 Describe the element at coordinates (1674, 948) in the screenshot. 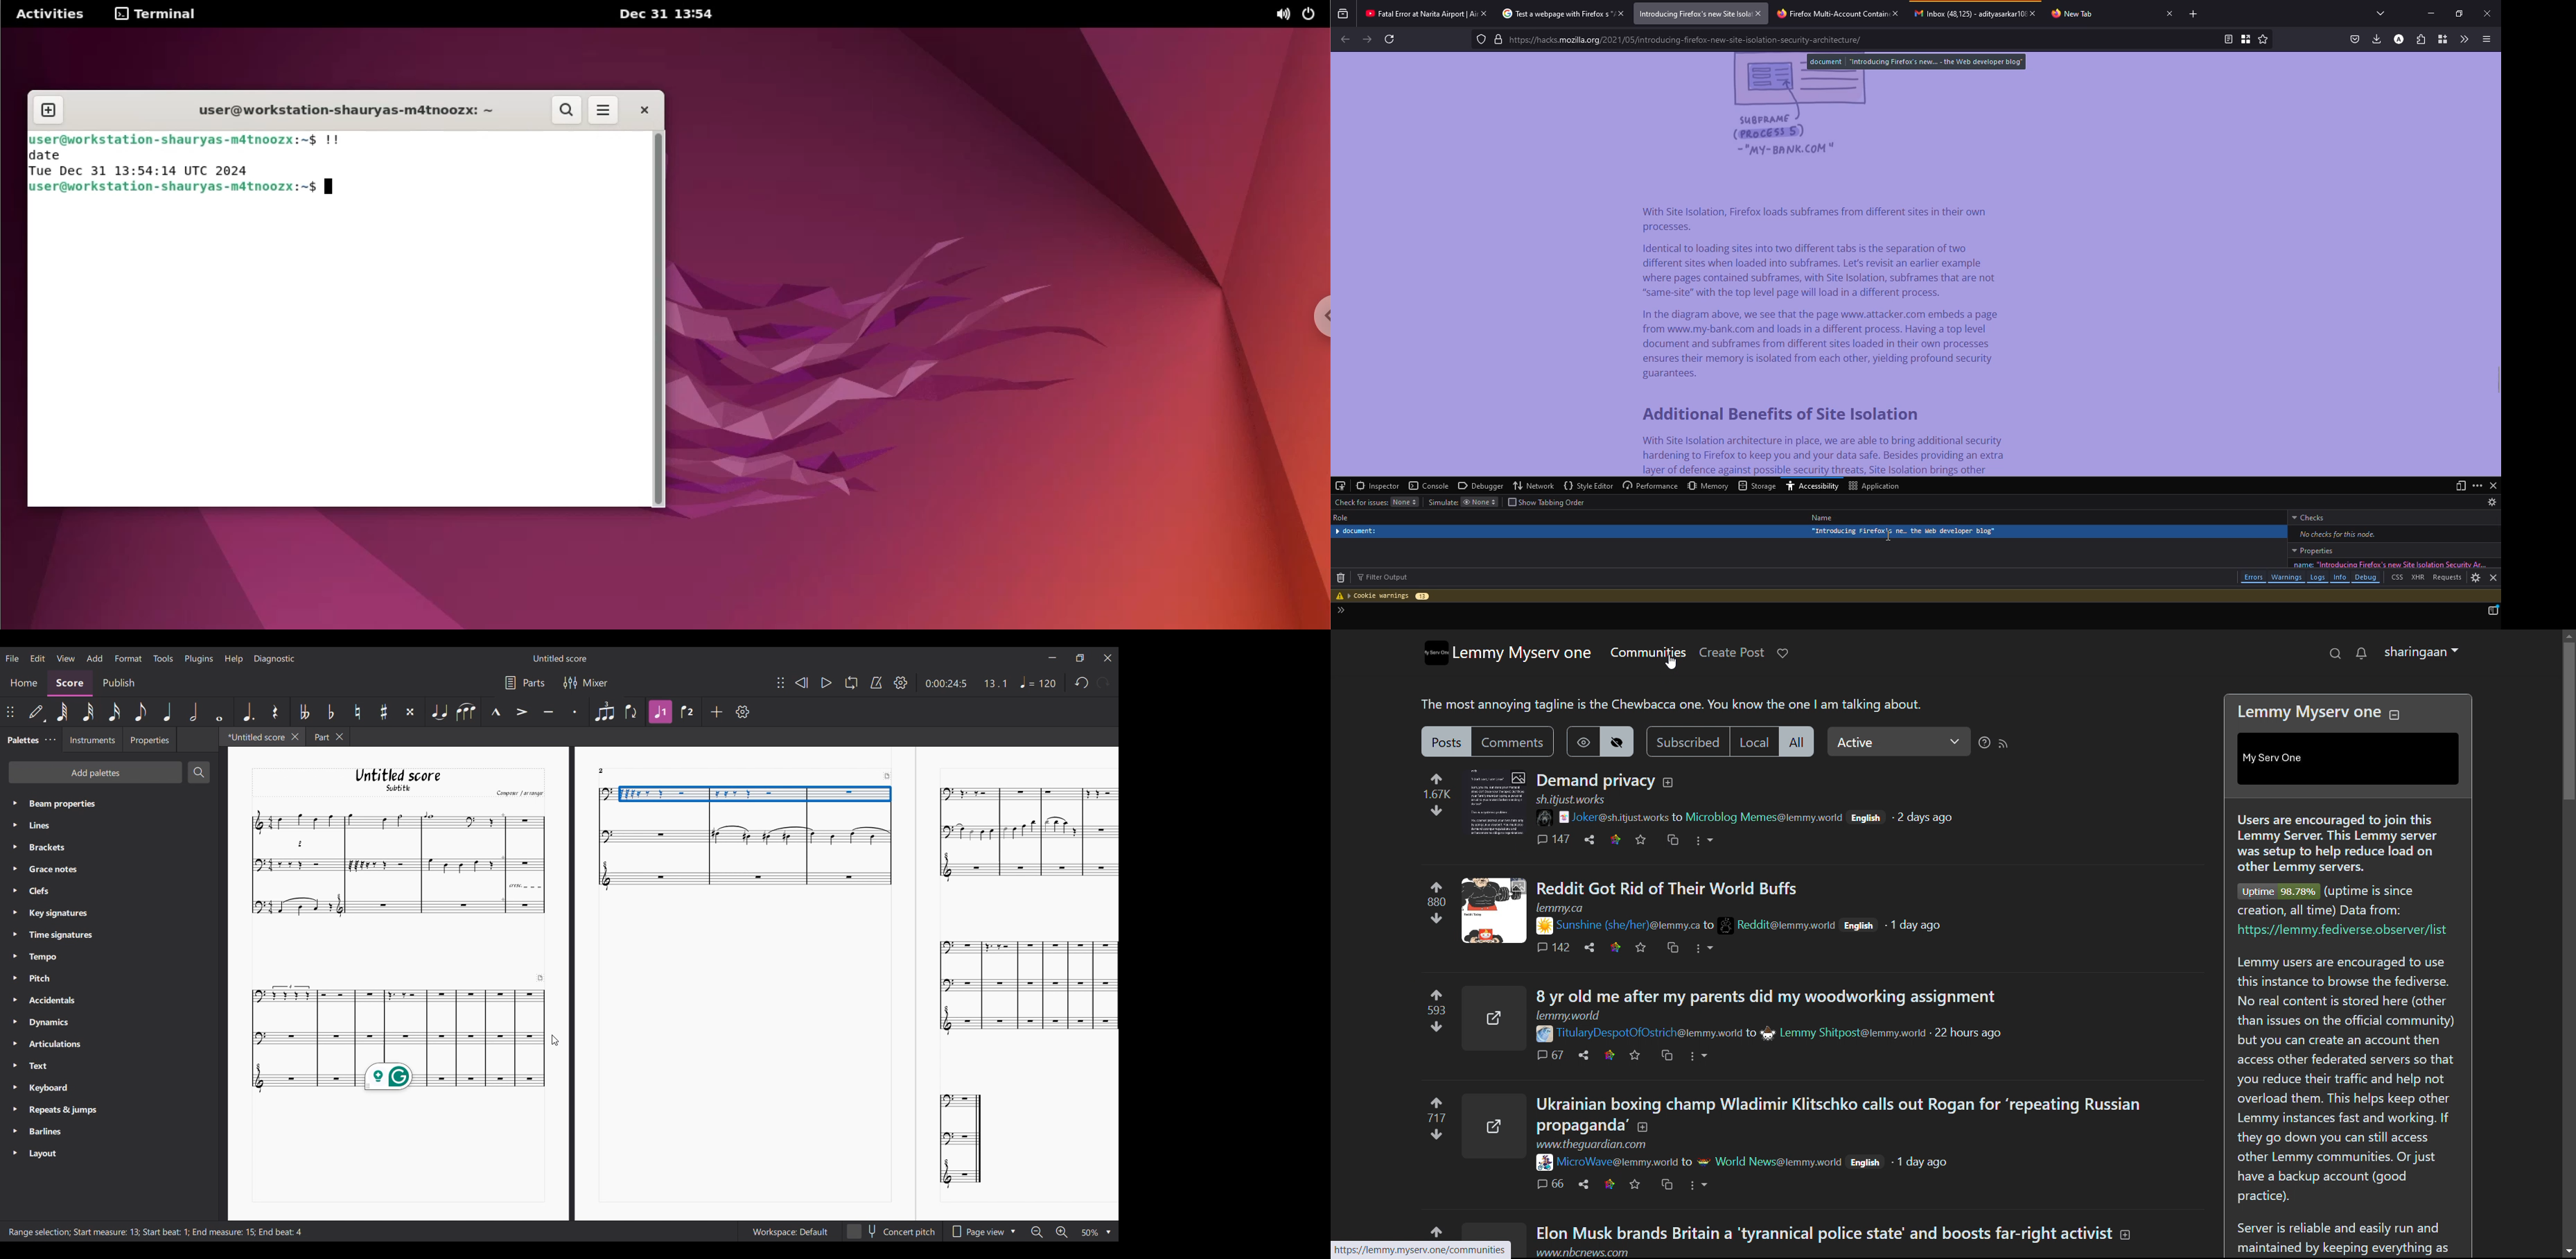

I see `copy` at that location.